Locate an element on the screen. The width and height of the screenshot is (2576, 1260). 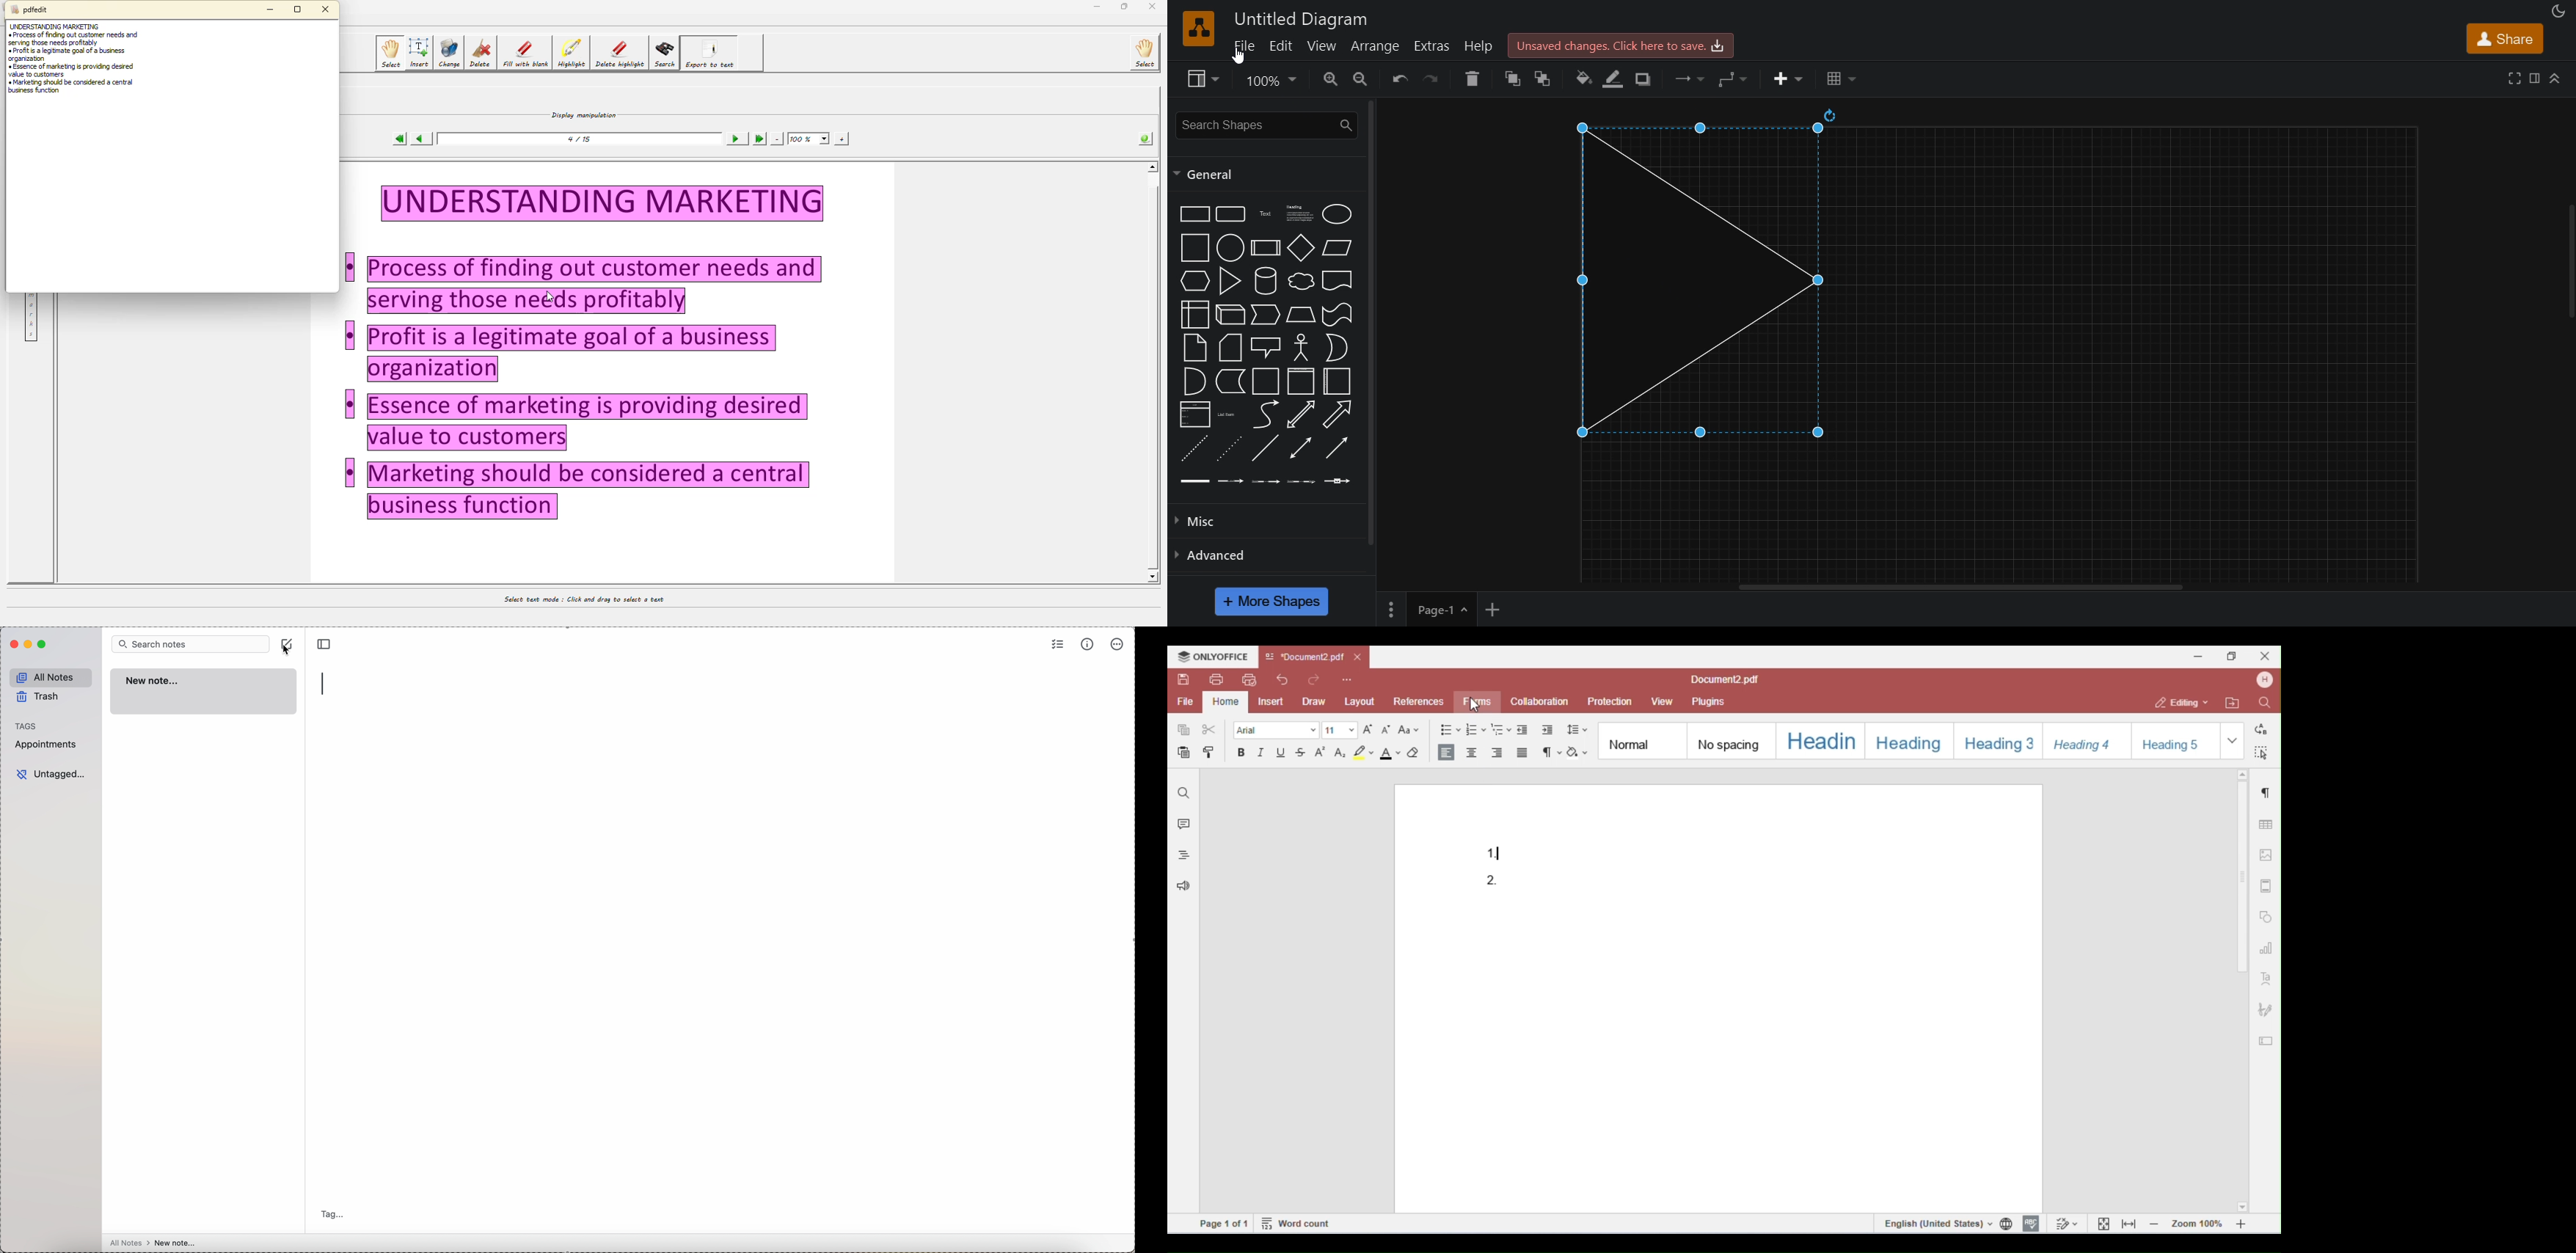
rectangle is located at coordinates (1194, 214).